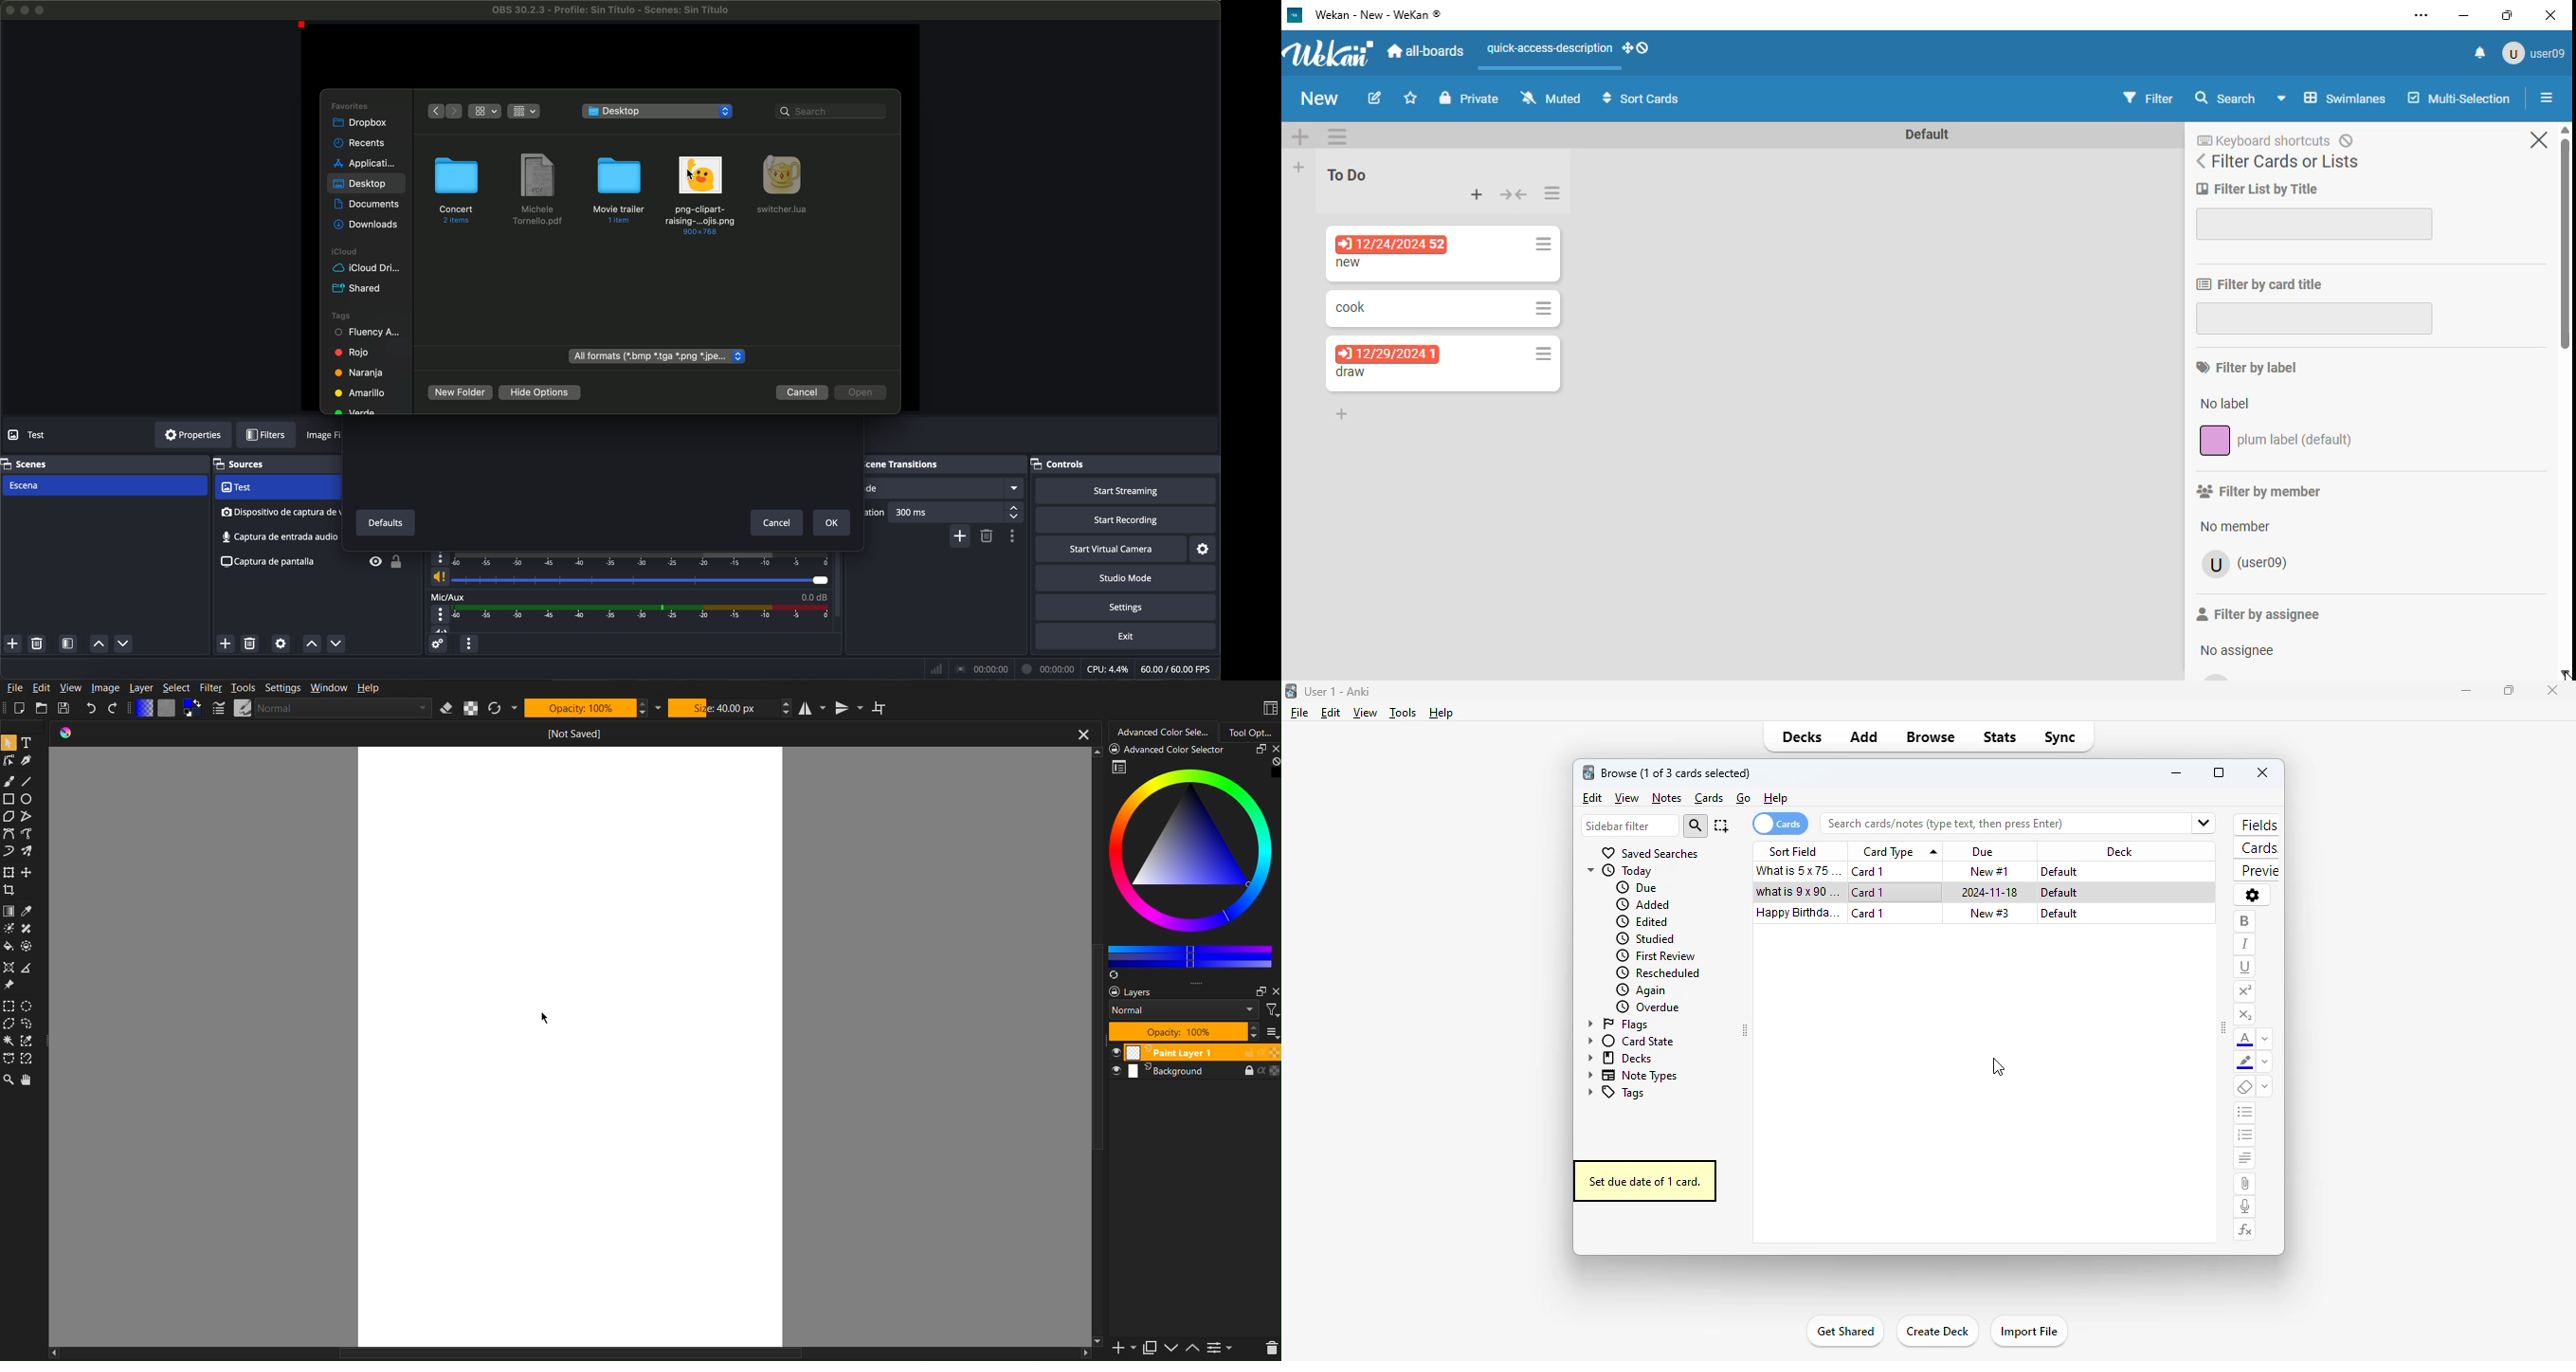  What do you see at coordinates (1193, 856) in the screenshot?
I see `color spectrum` at bounding box center [1193, 856].